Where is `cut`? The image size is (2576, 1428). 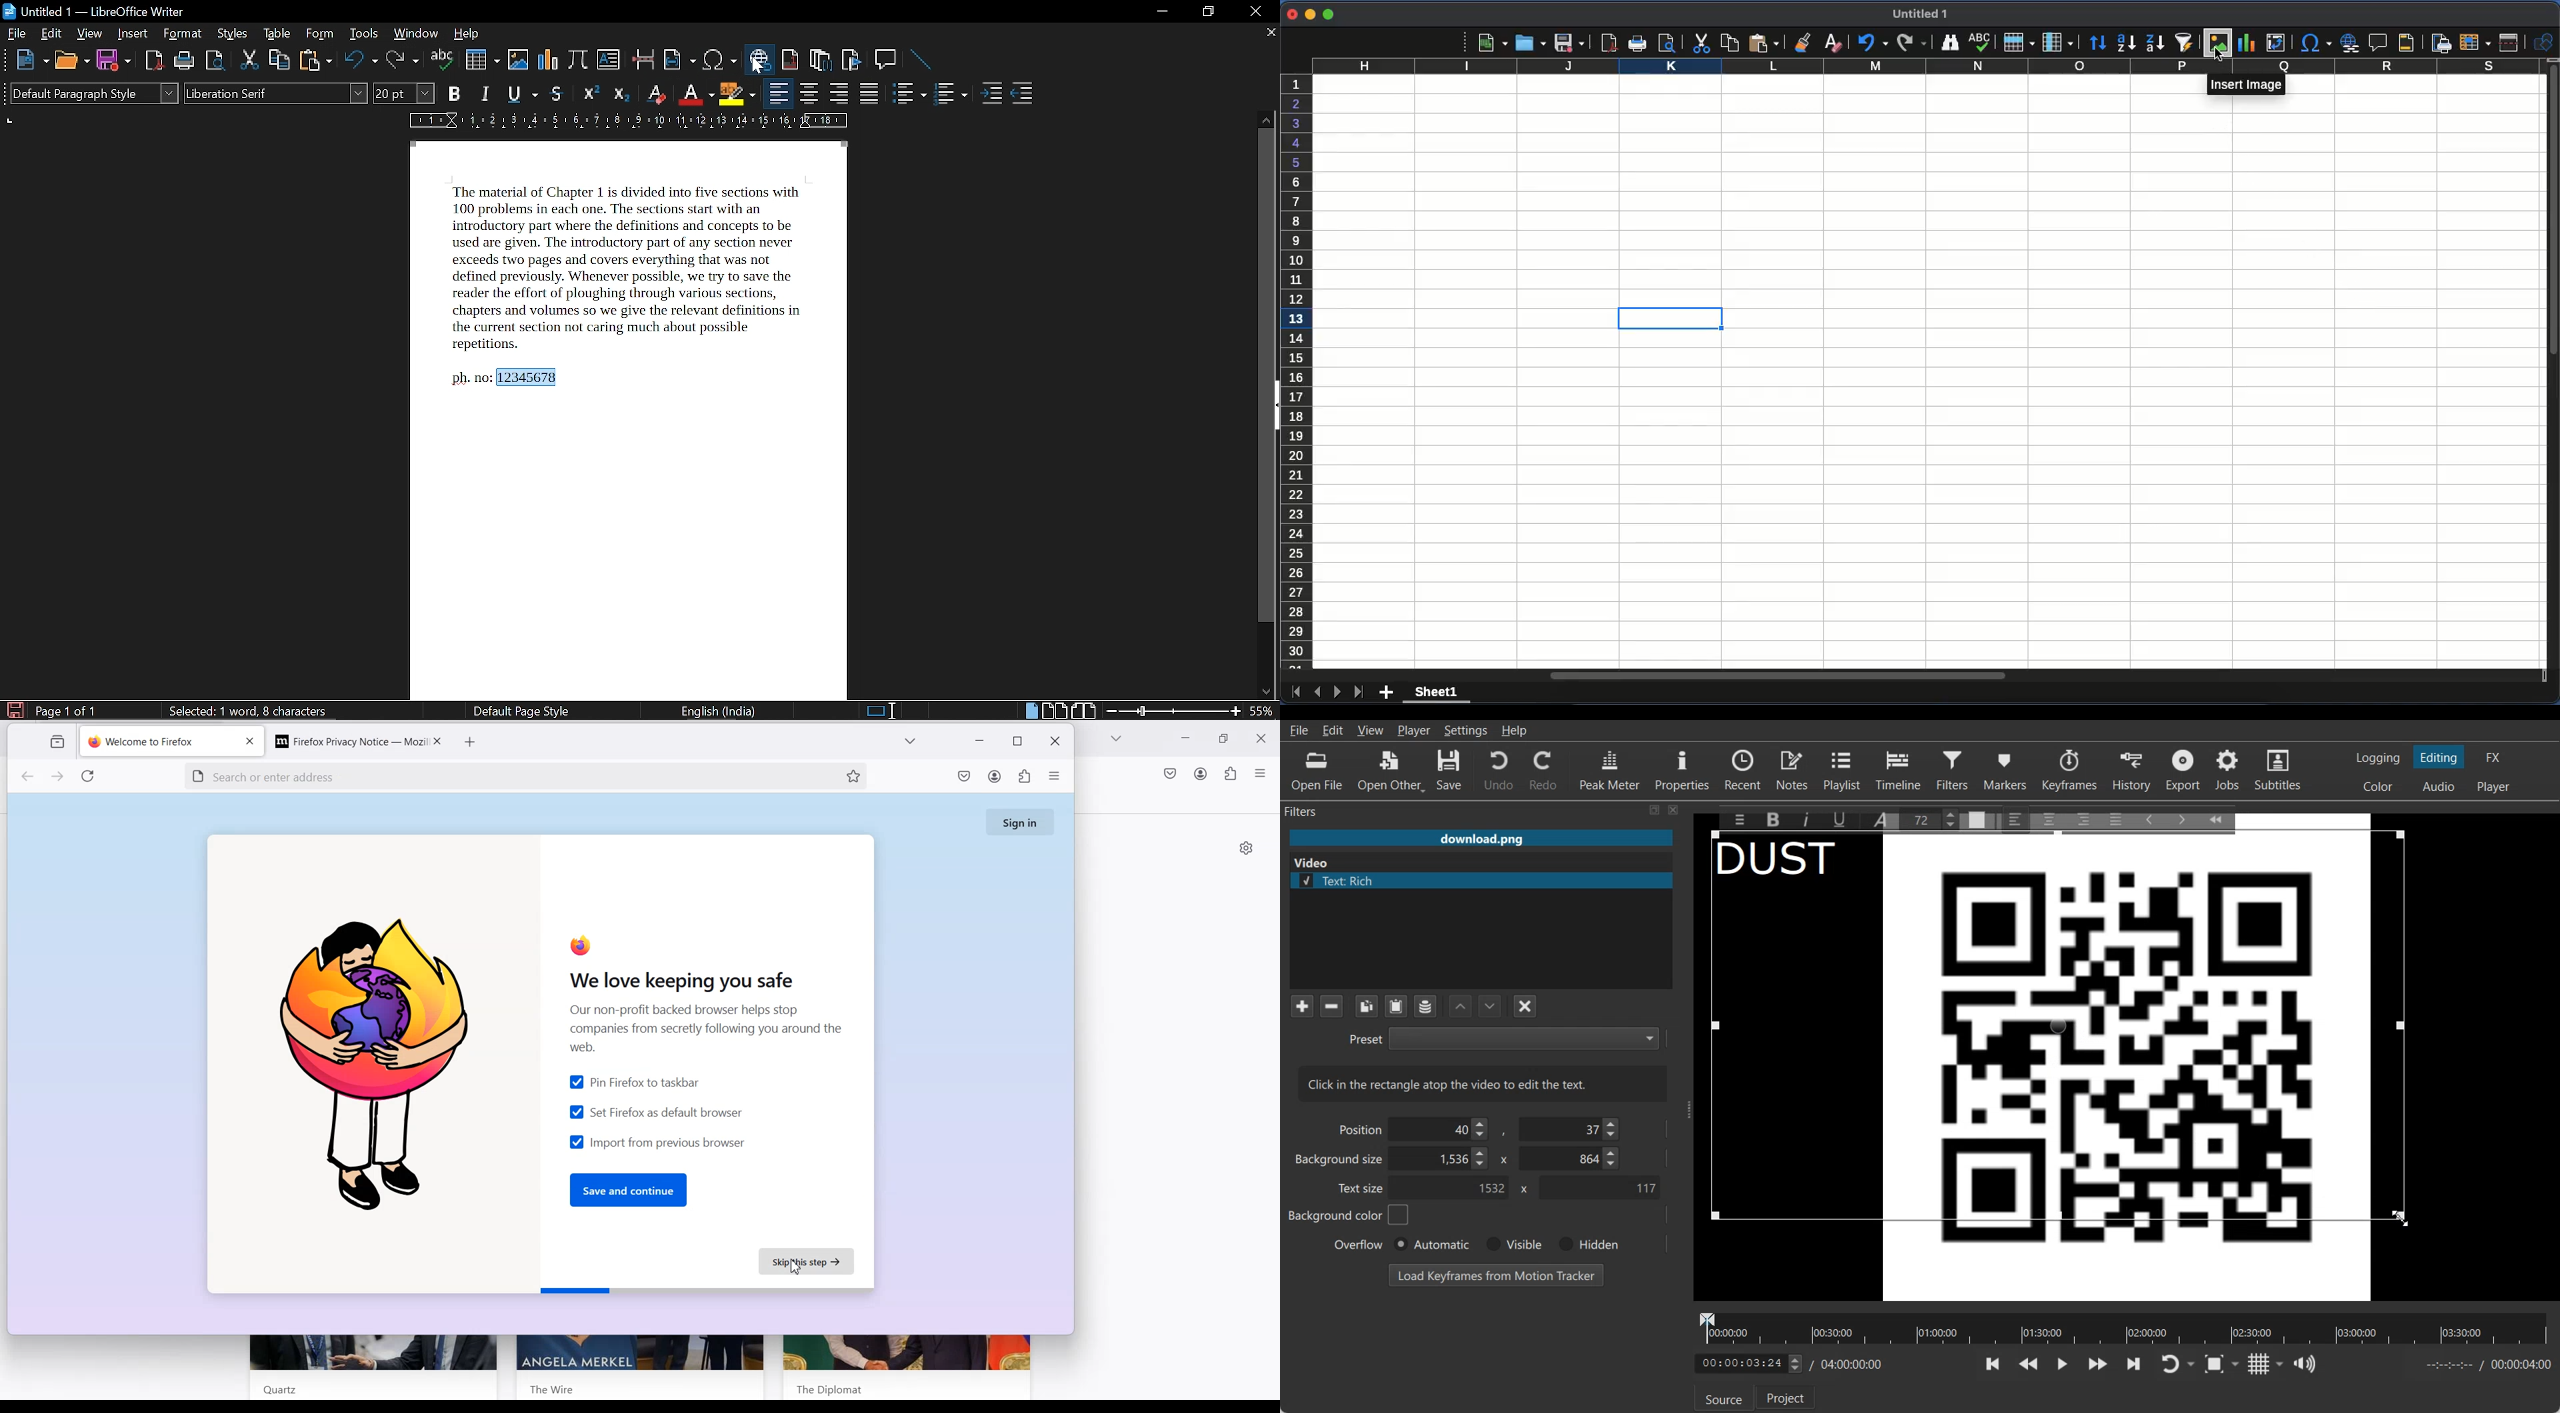 cut is located at coordinates (250, 61).